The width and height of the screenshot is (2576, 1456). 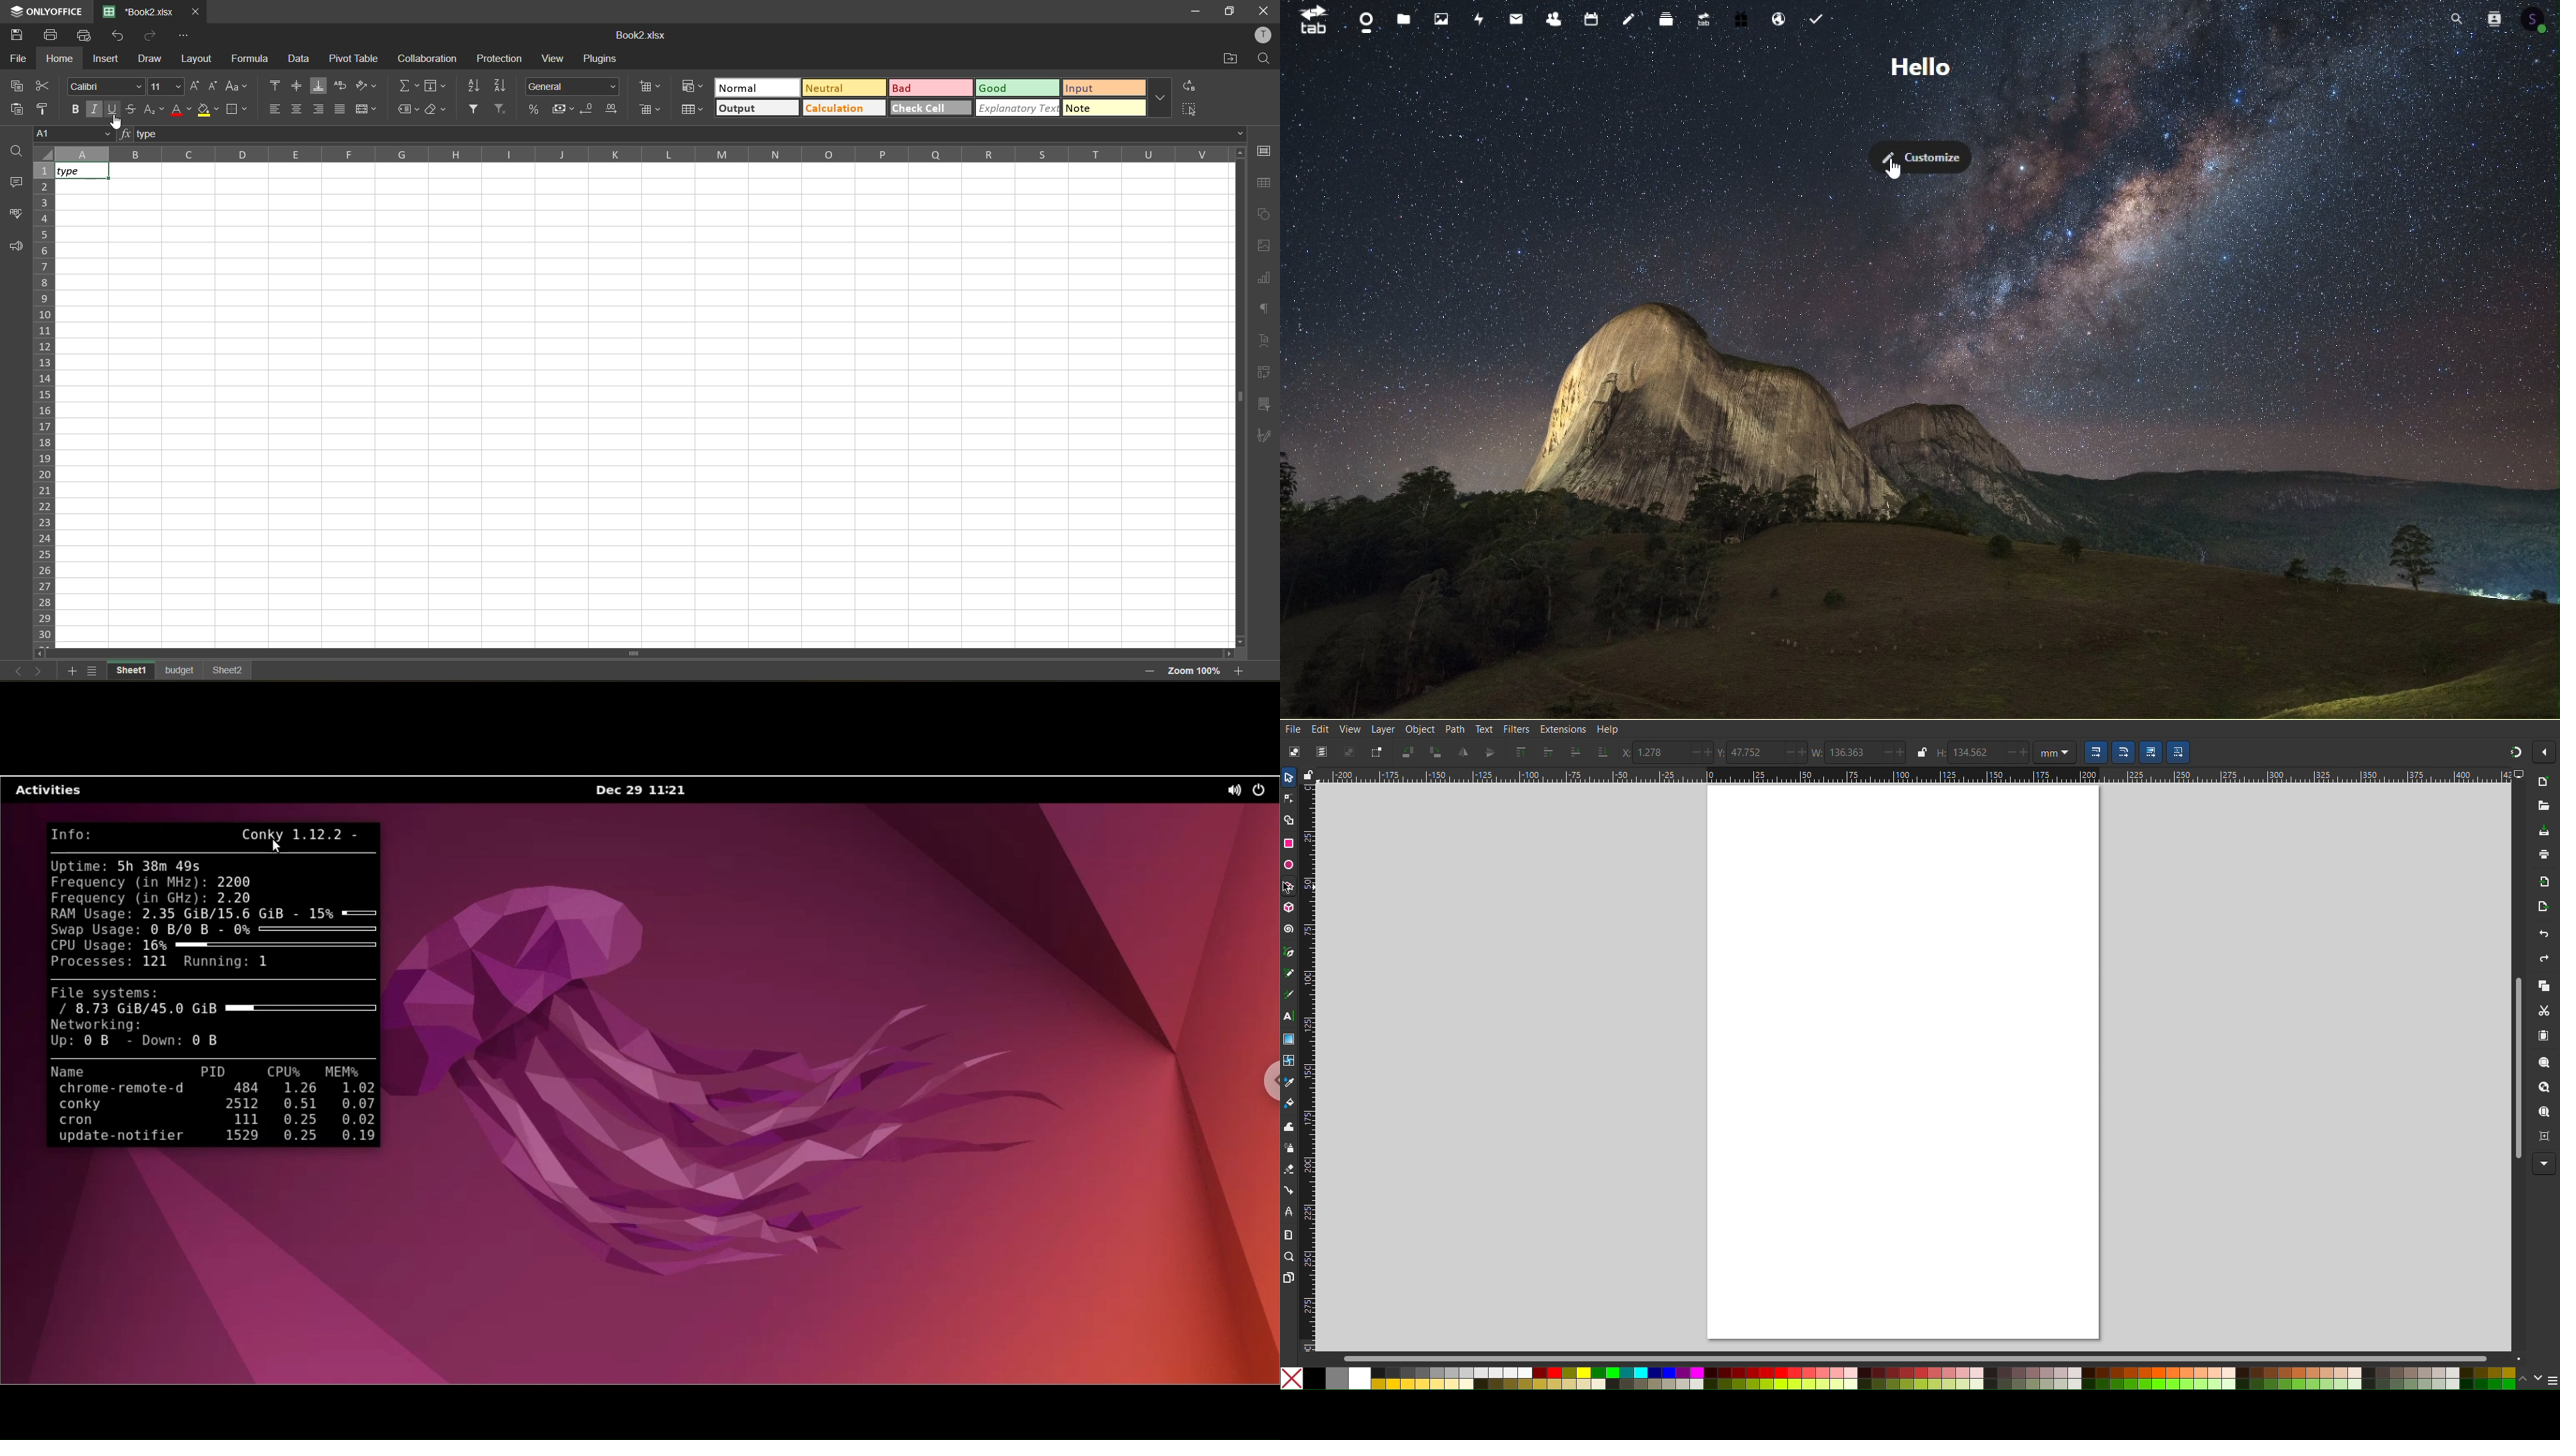 I want to click on close, so click(x=1263, y=11).